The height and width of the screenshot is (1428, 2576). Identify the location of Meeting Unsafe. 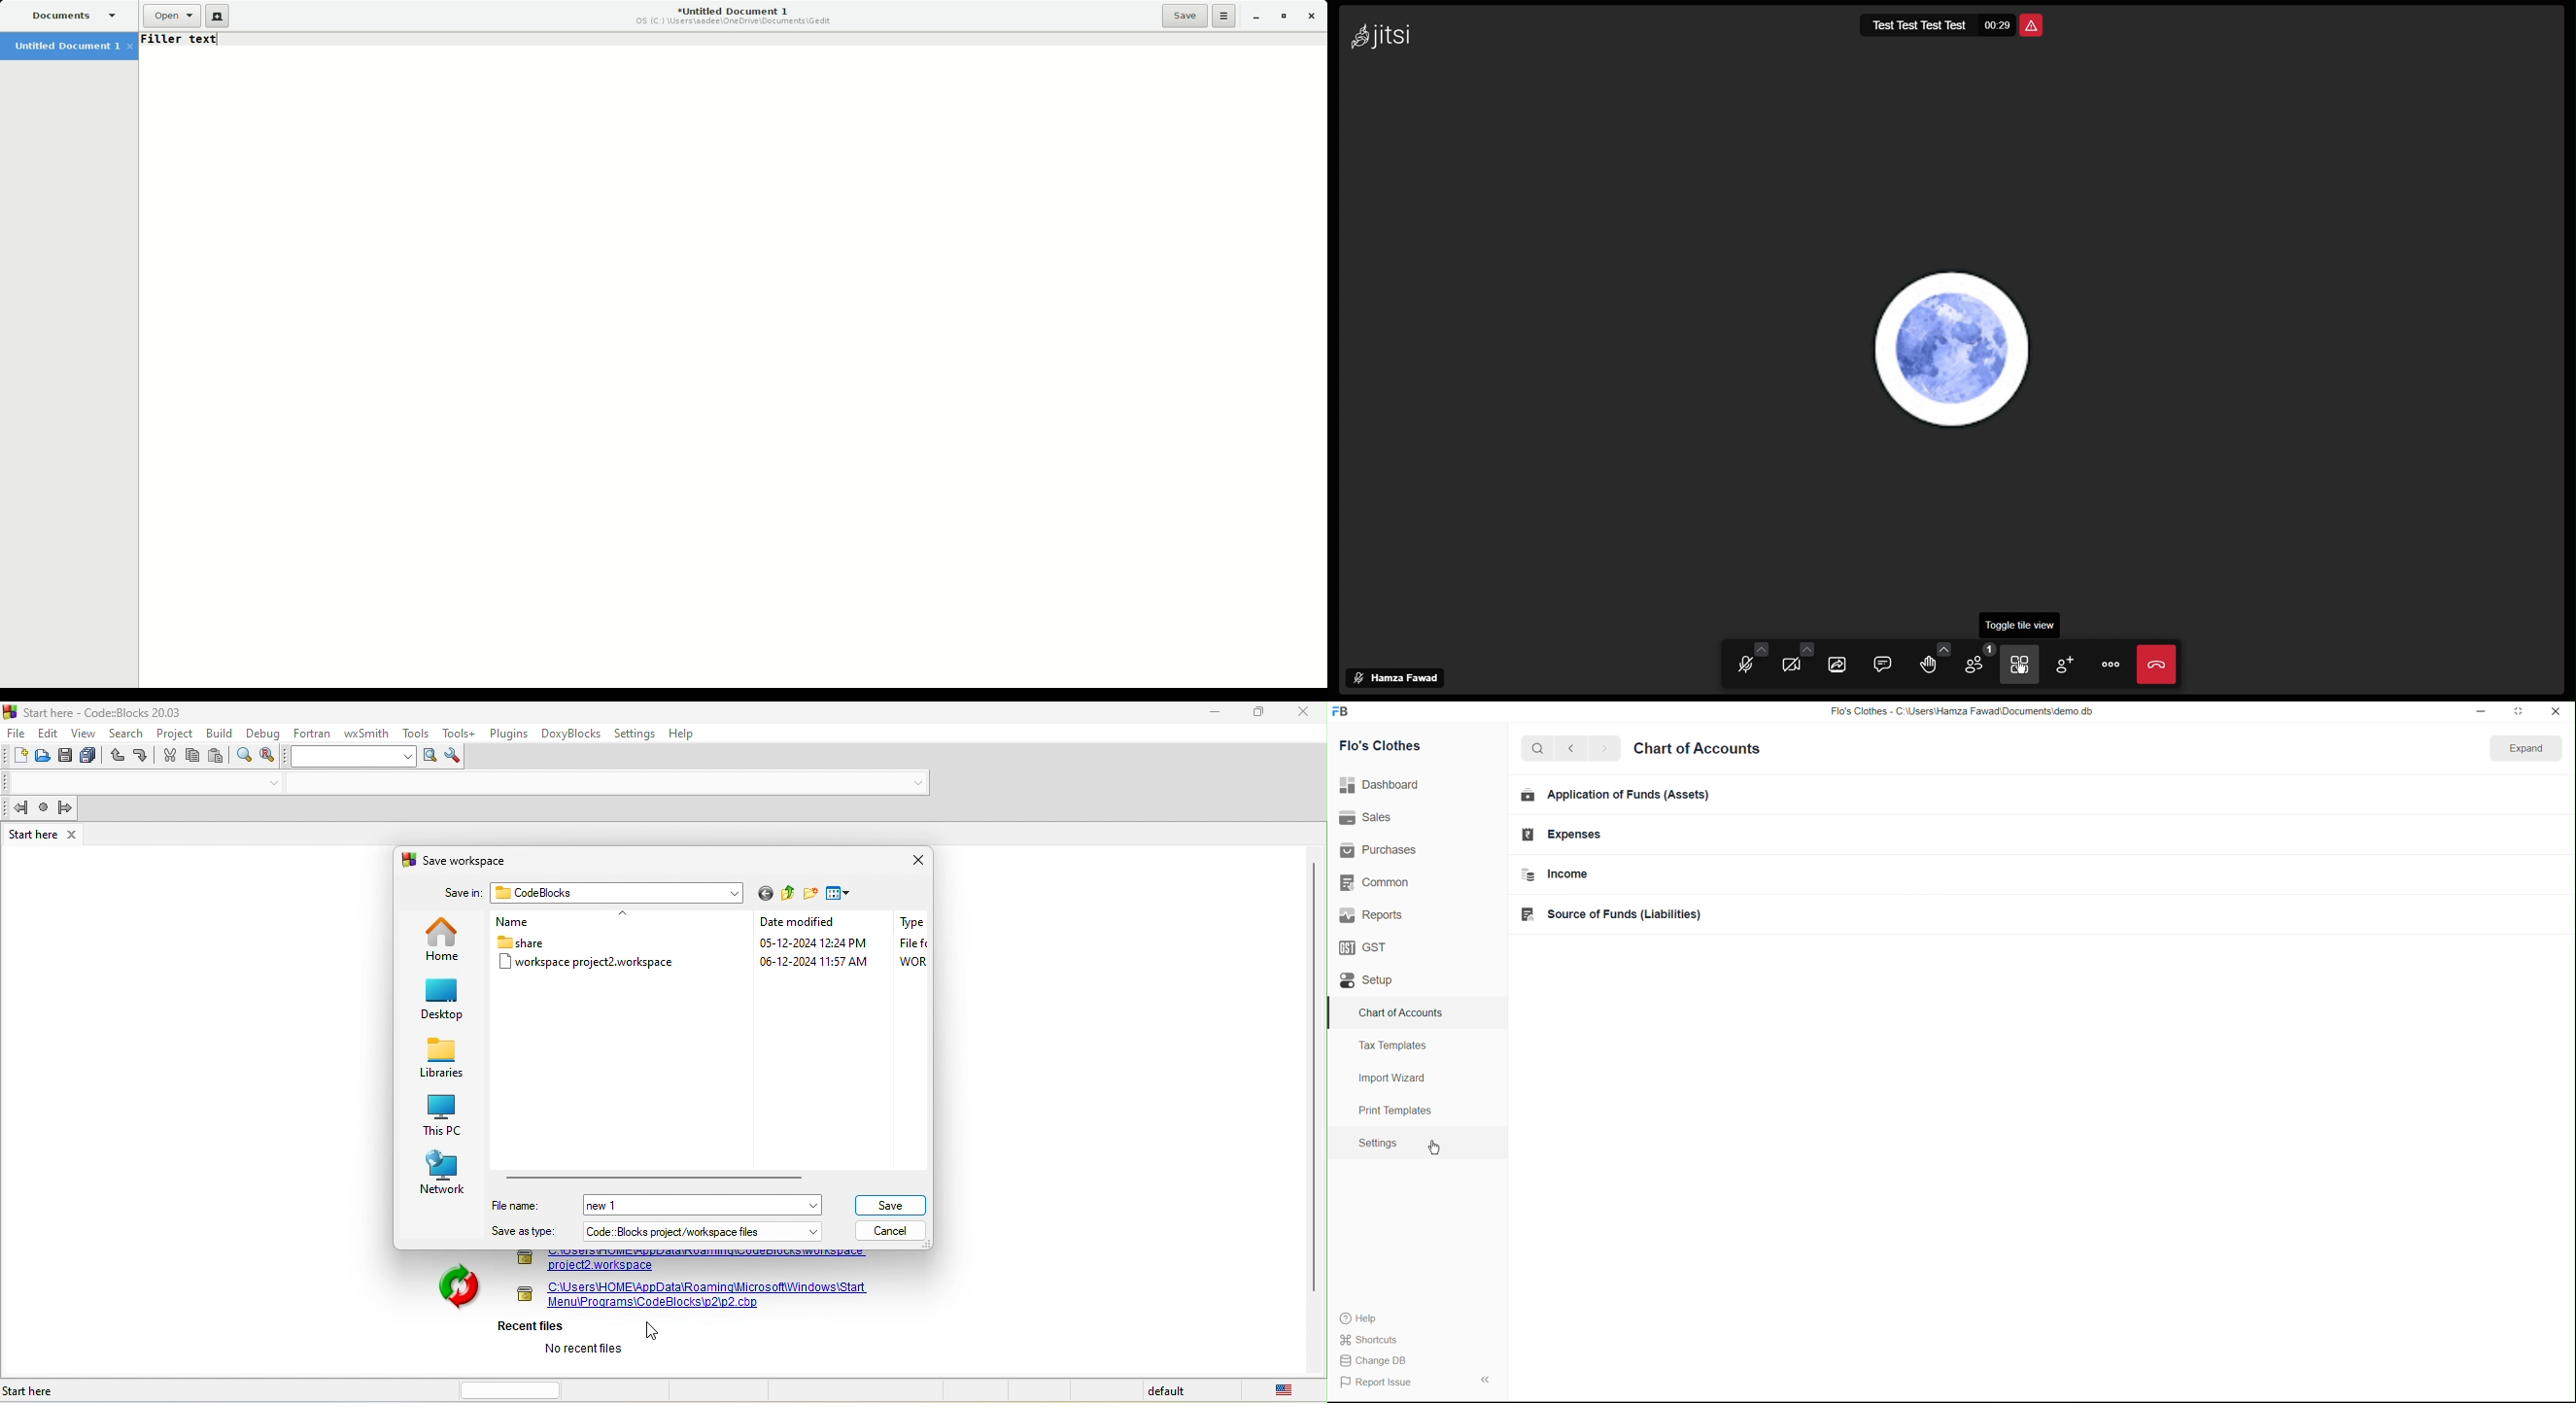
(2036, 25).